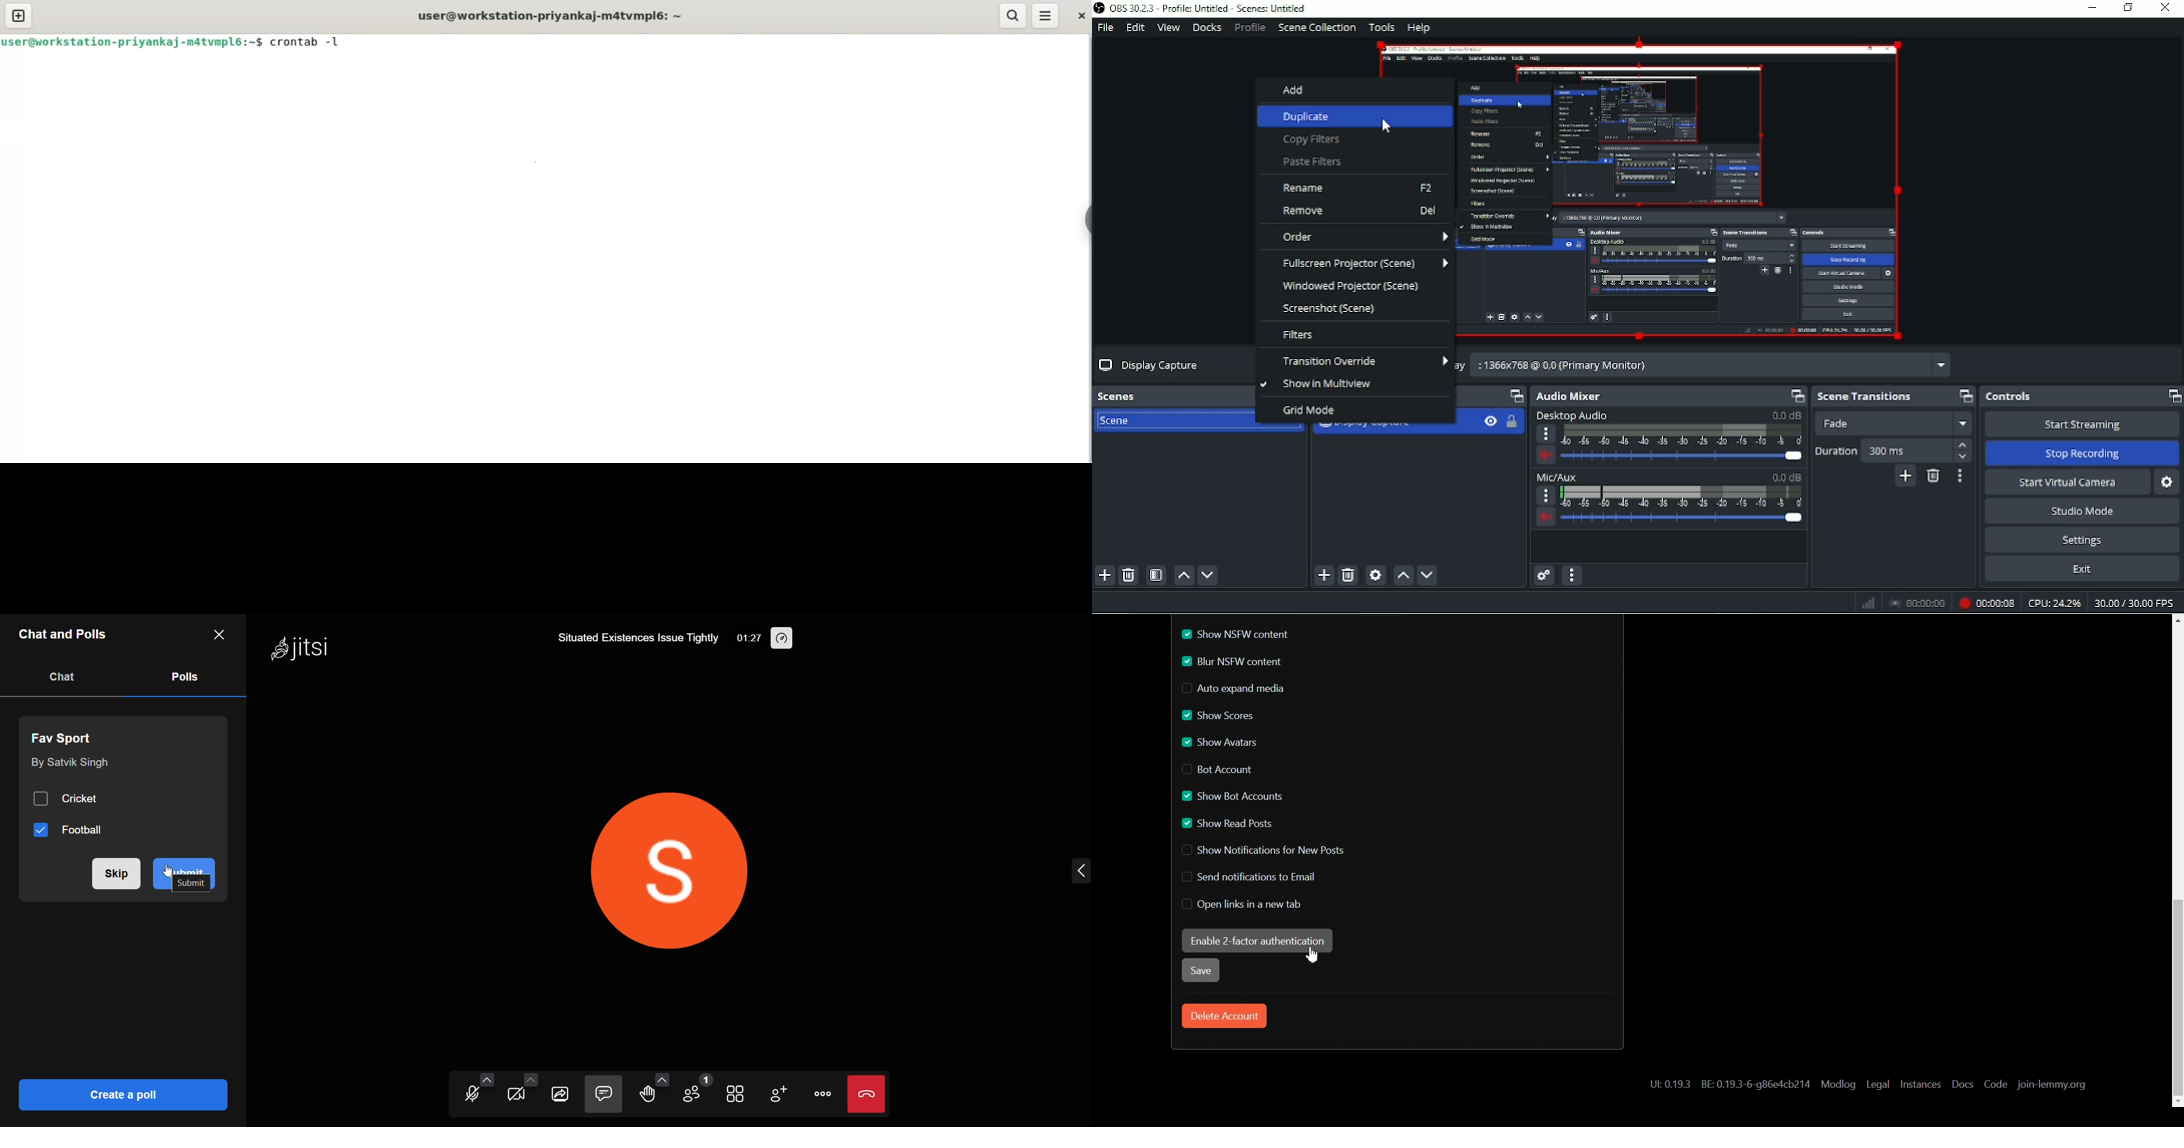 The width and height of the screenshot is (2184, 1148). I want to click on Move scene up, so click(1184, 576).